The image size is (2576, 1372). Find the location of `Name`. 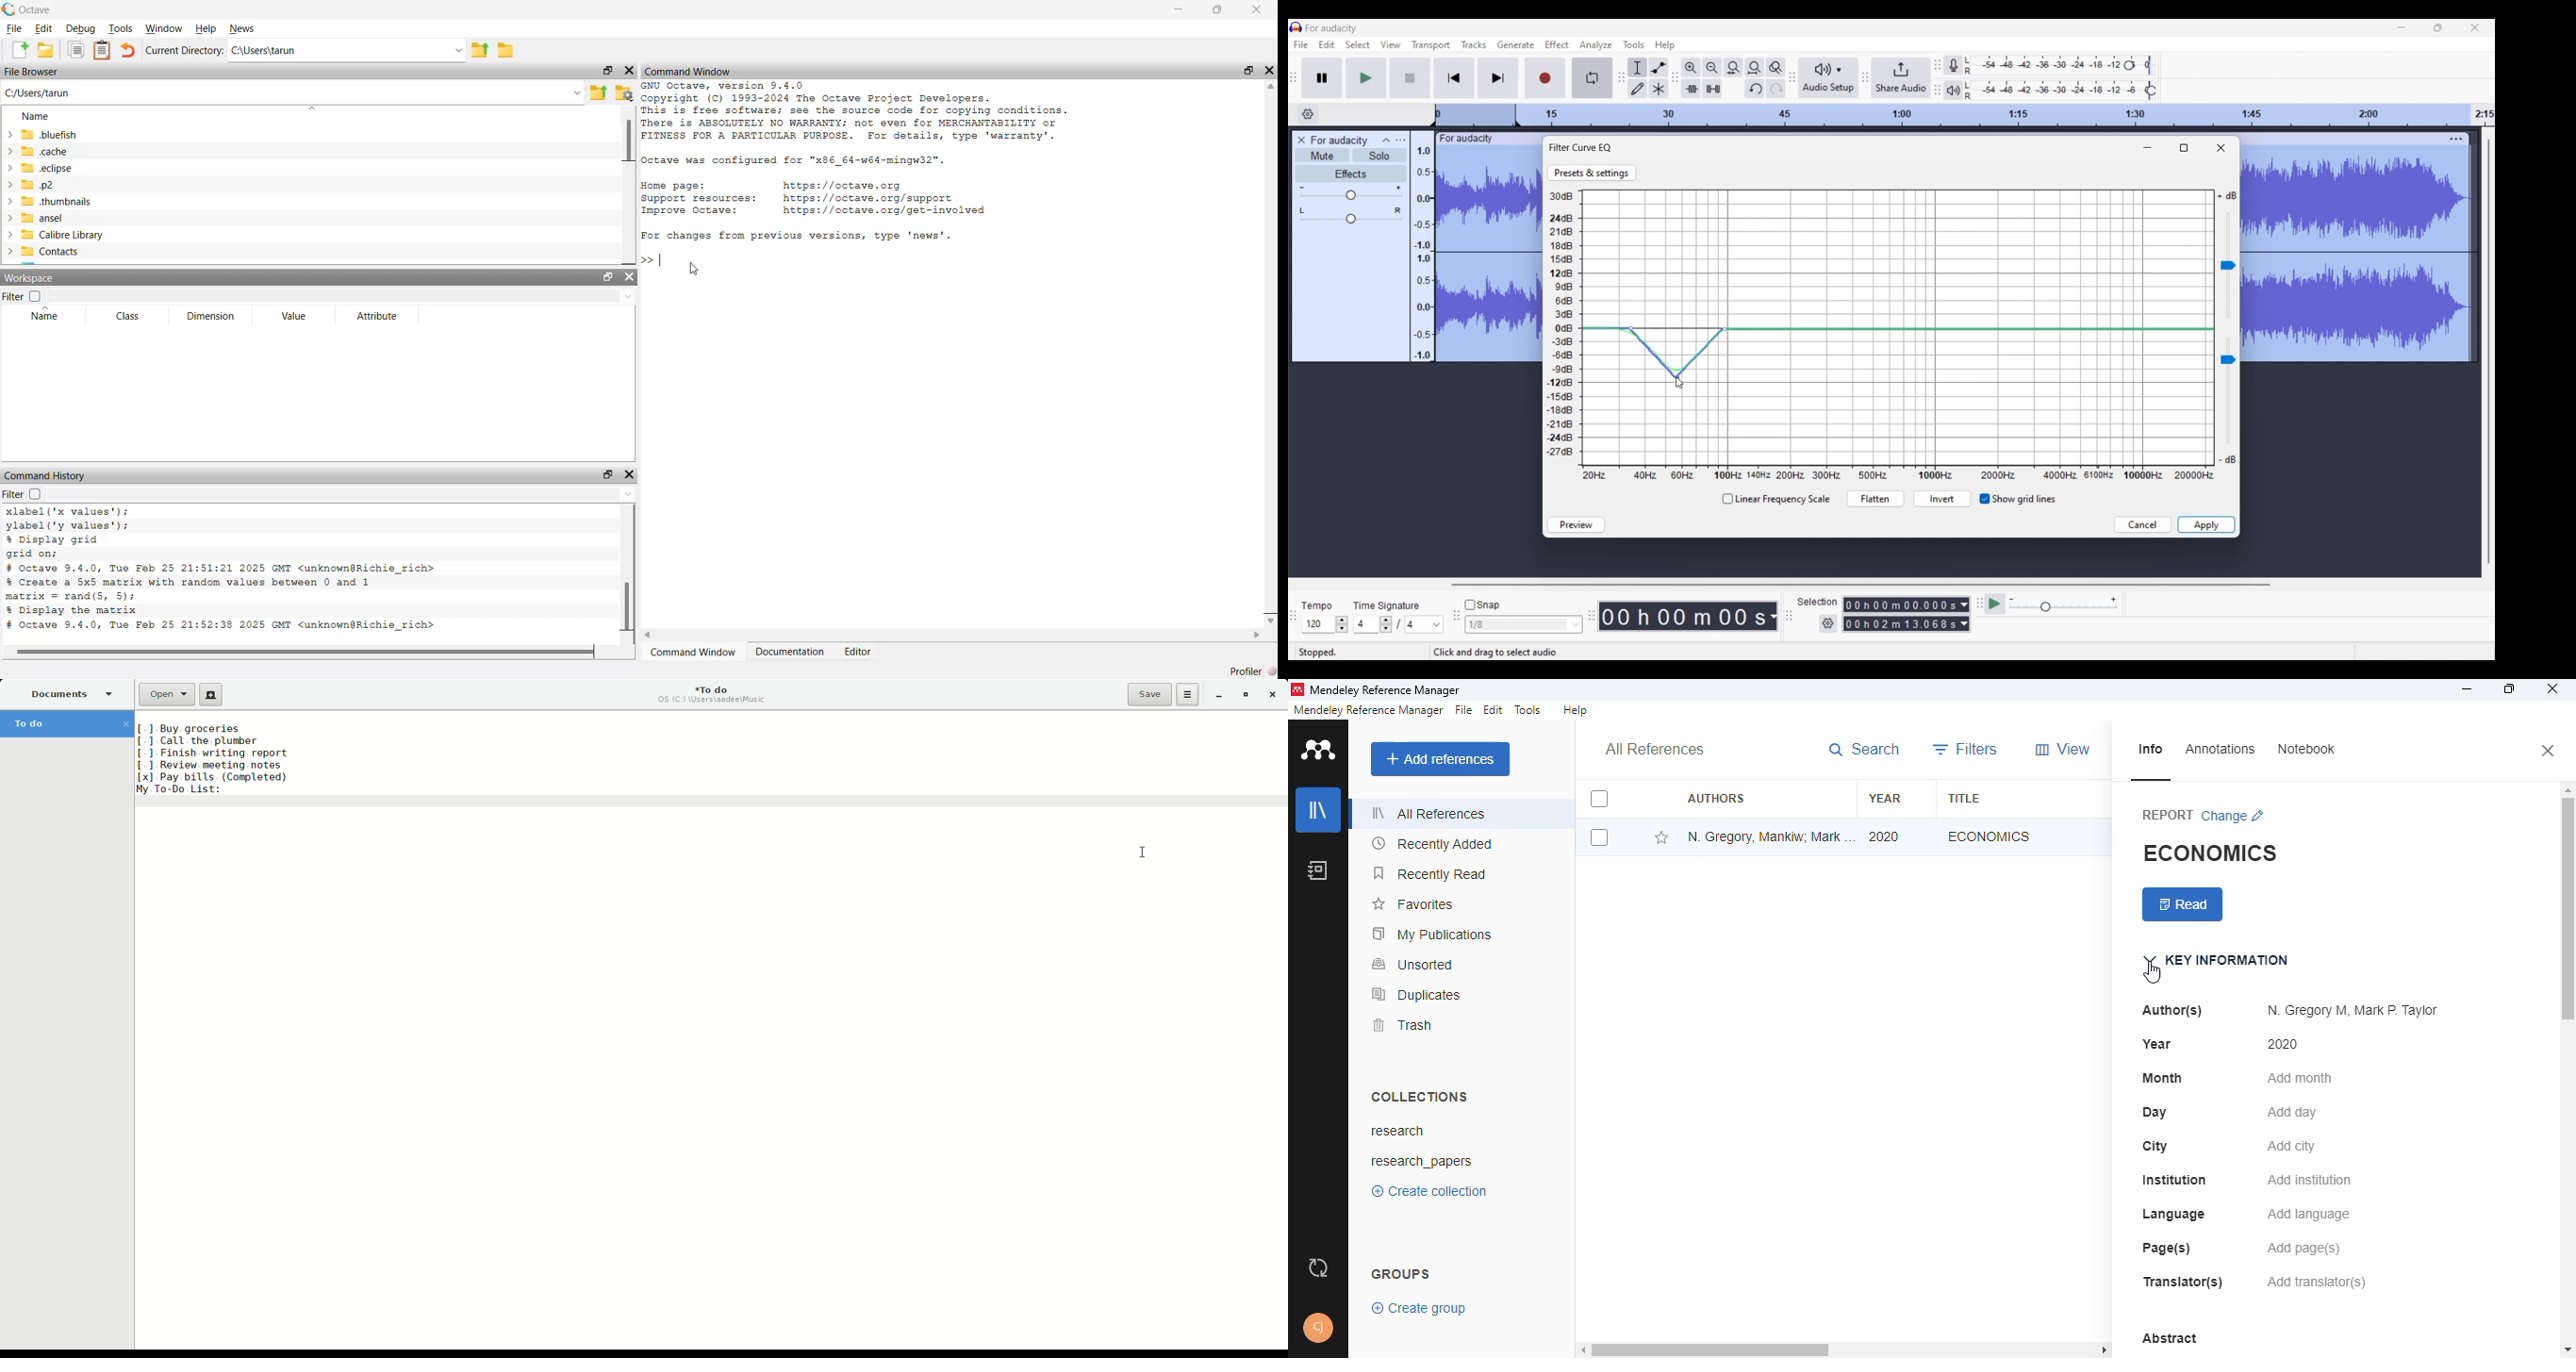

Name is located at coordinates (39, 117).